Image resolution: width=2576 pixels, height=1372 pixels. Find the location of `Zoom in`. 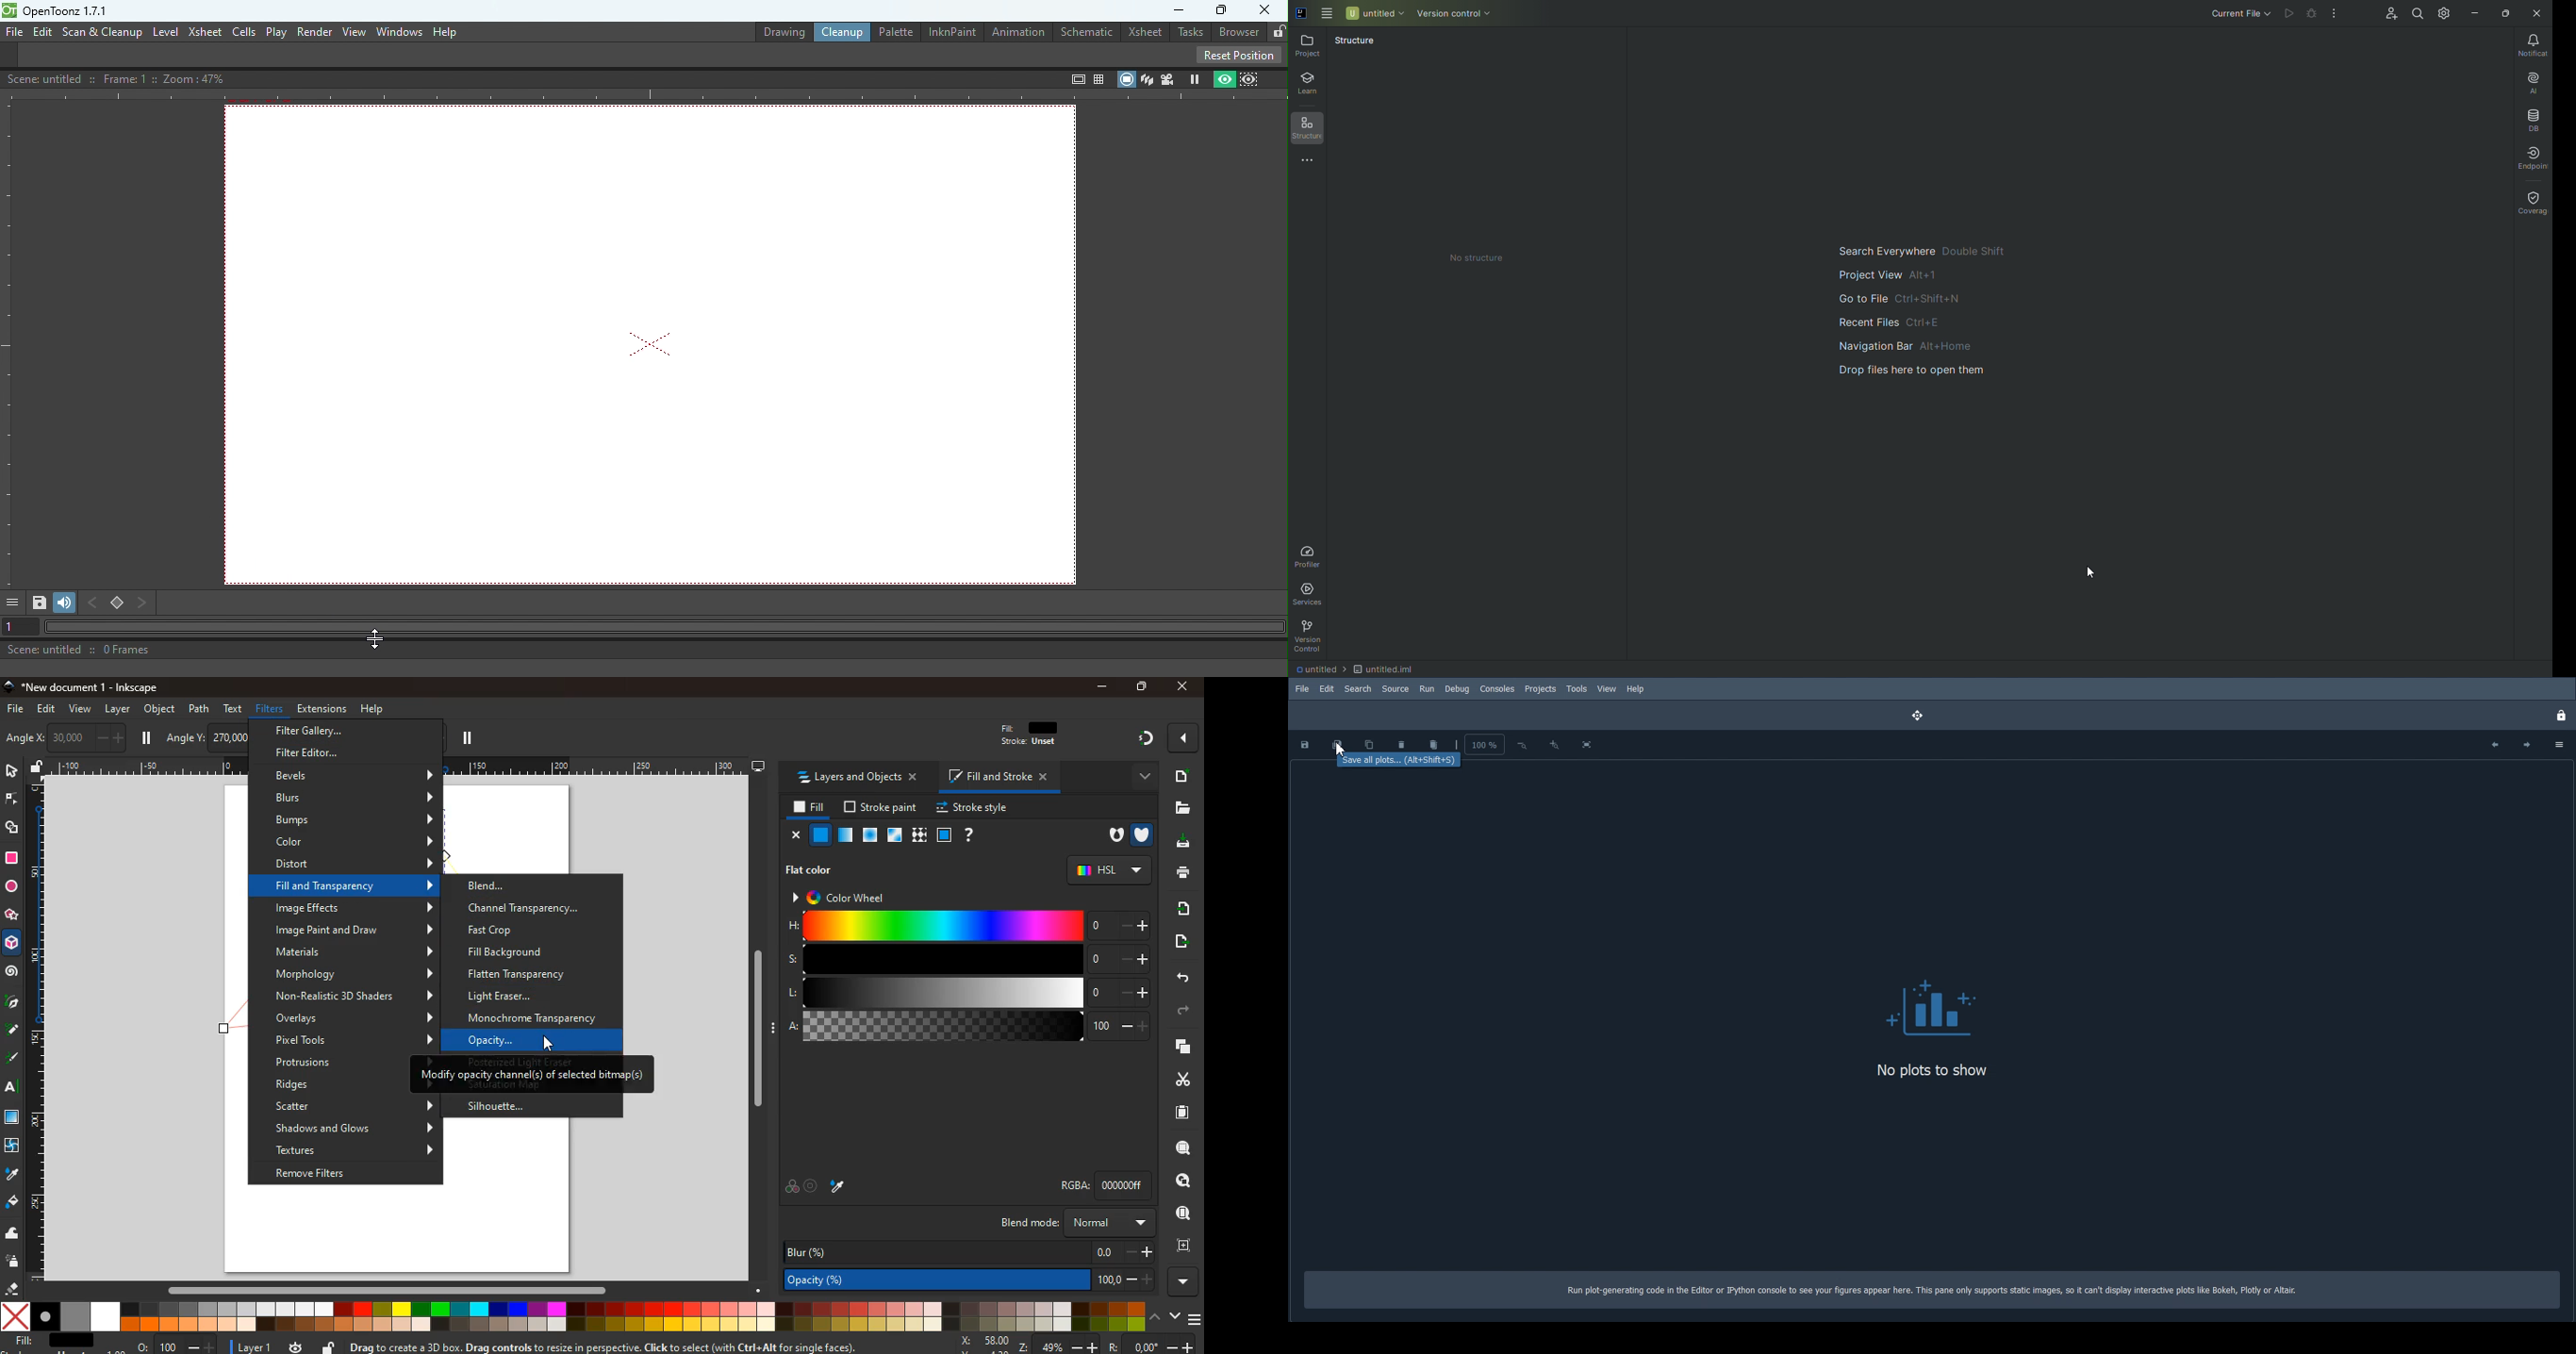

Zoom in is located at coordinates (1555, 745).